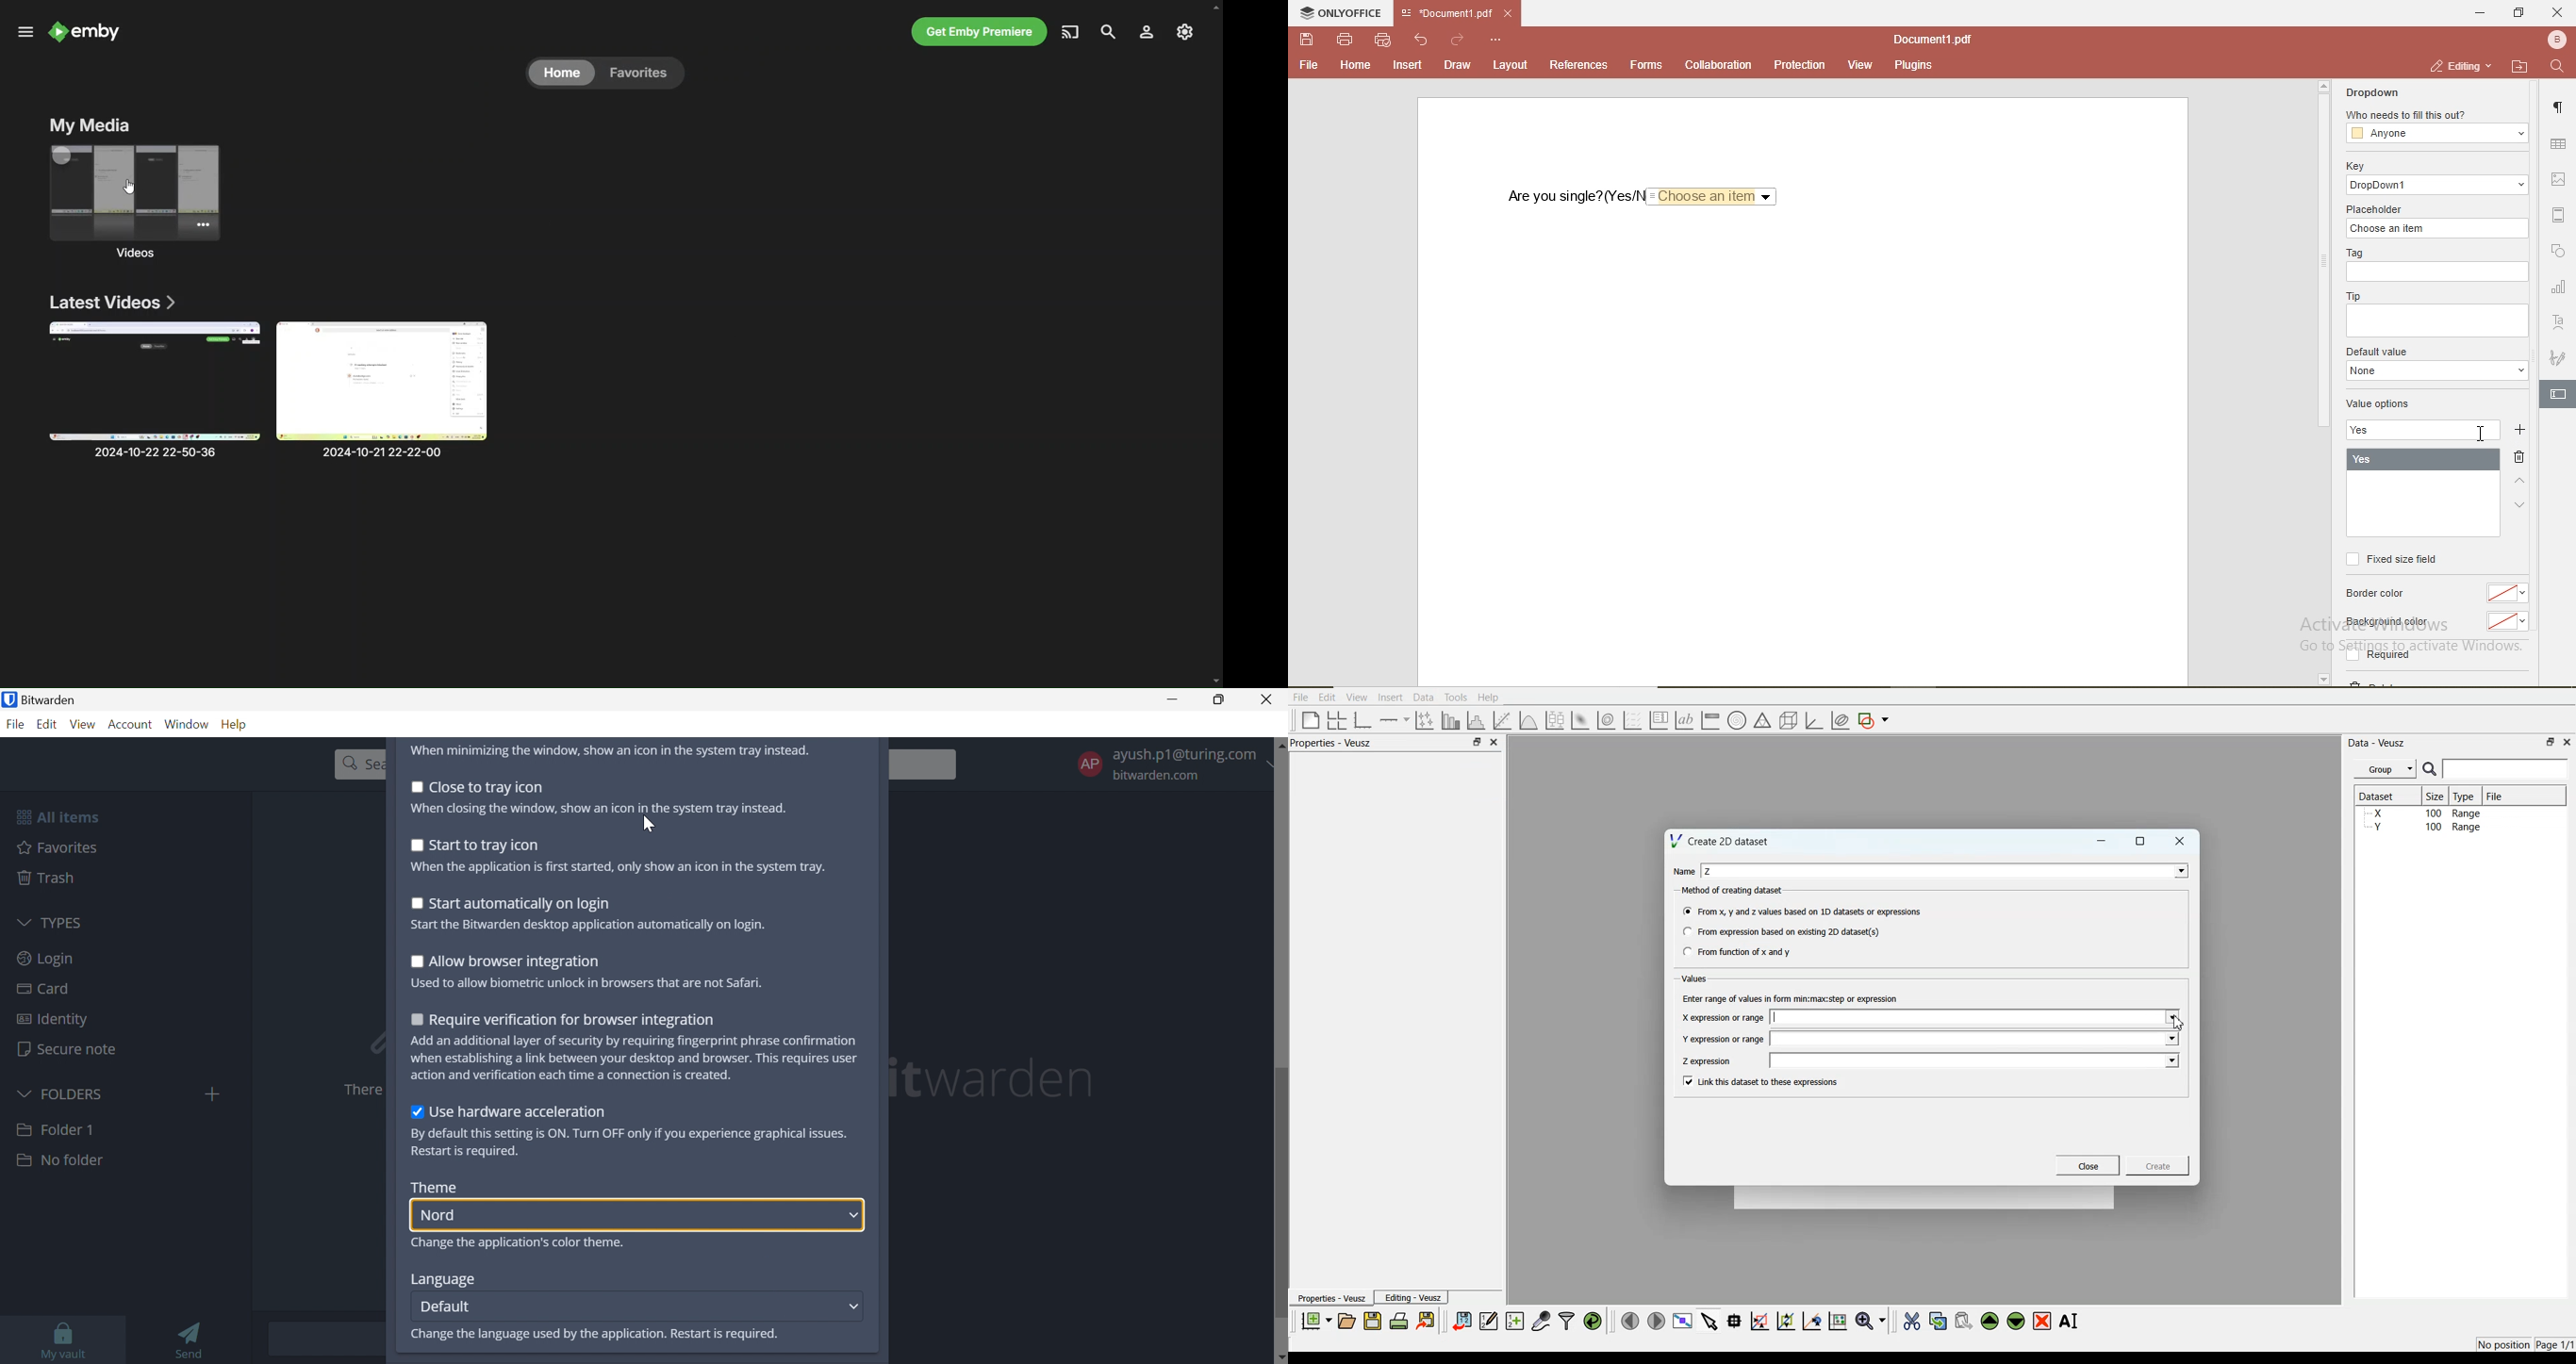 The width and height of the screenshot is (2576, 1372). I want to click on 3D Surface, so click(1580, 720).